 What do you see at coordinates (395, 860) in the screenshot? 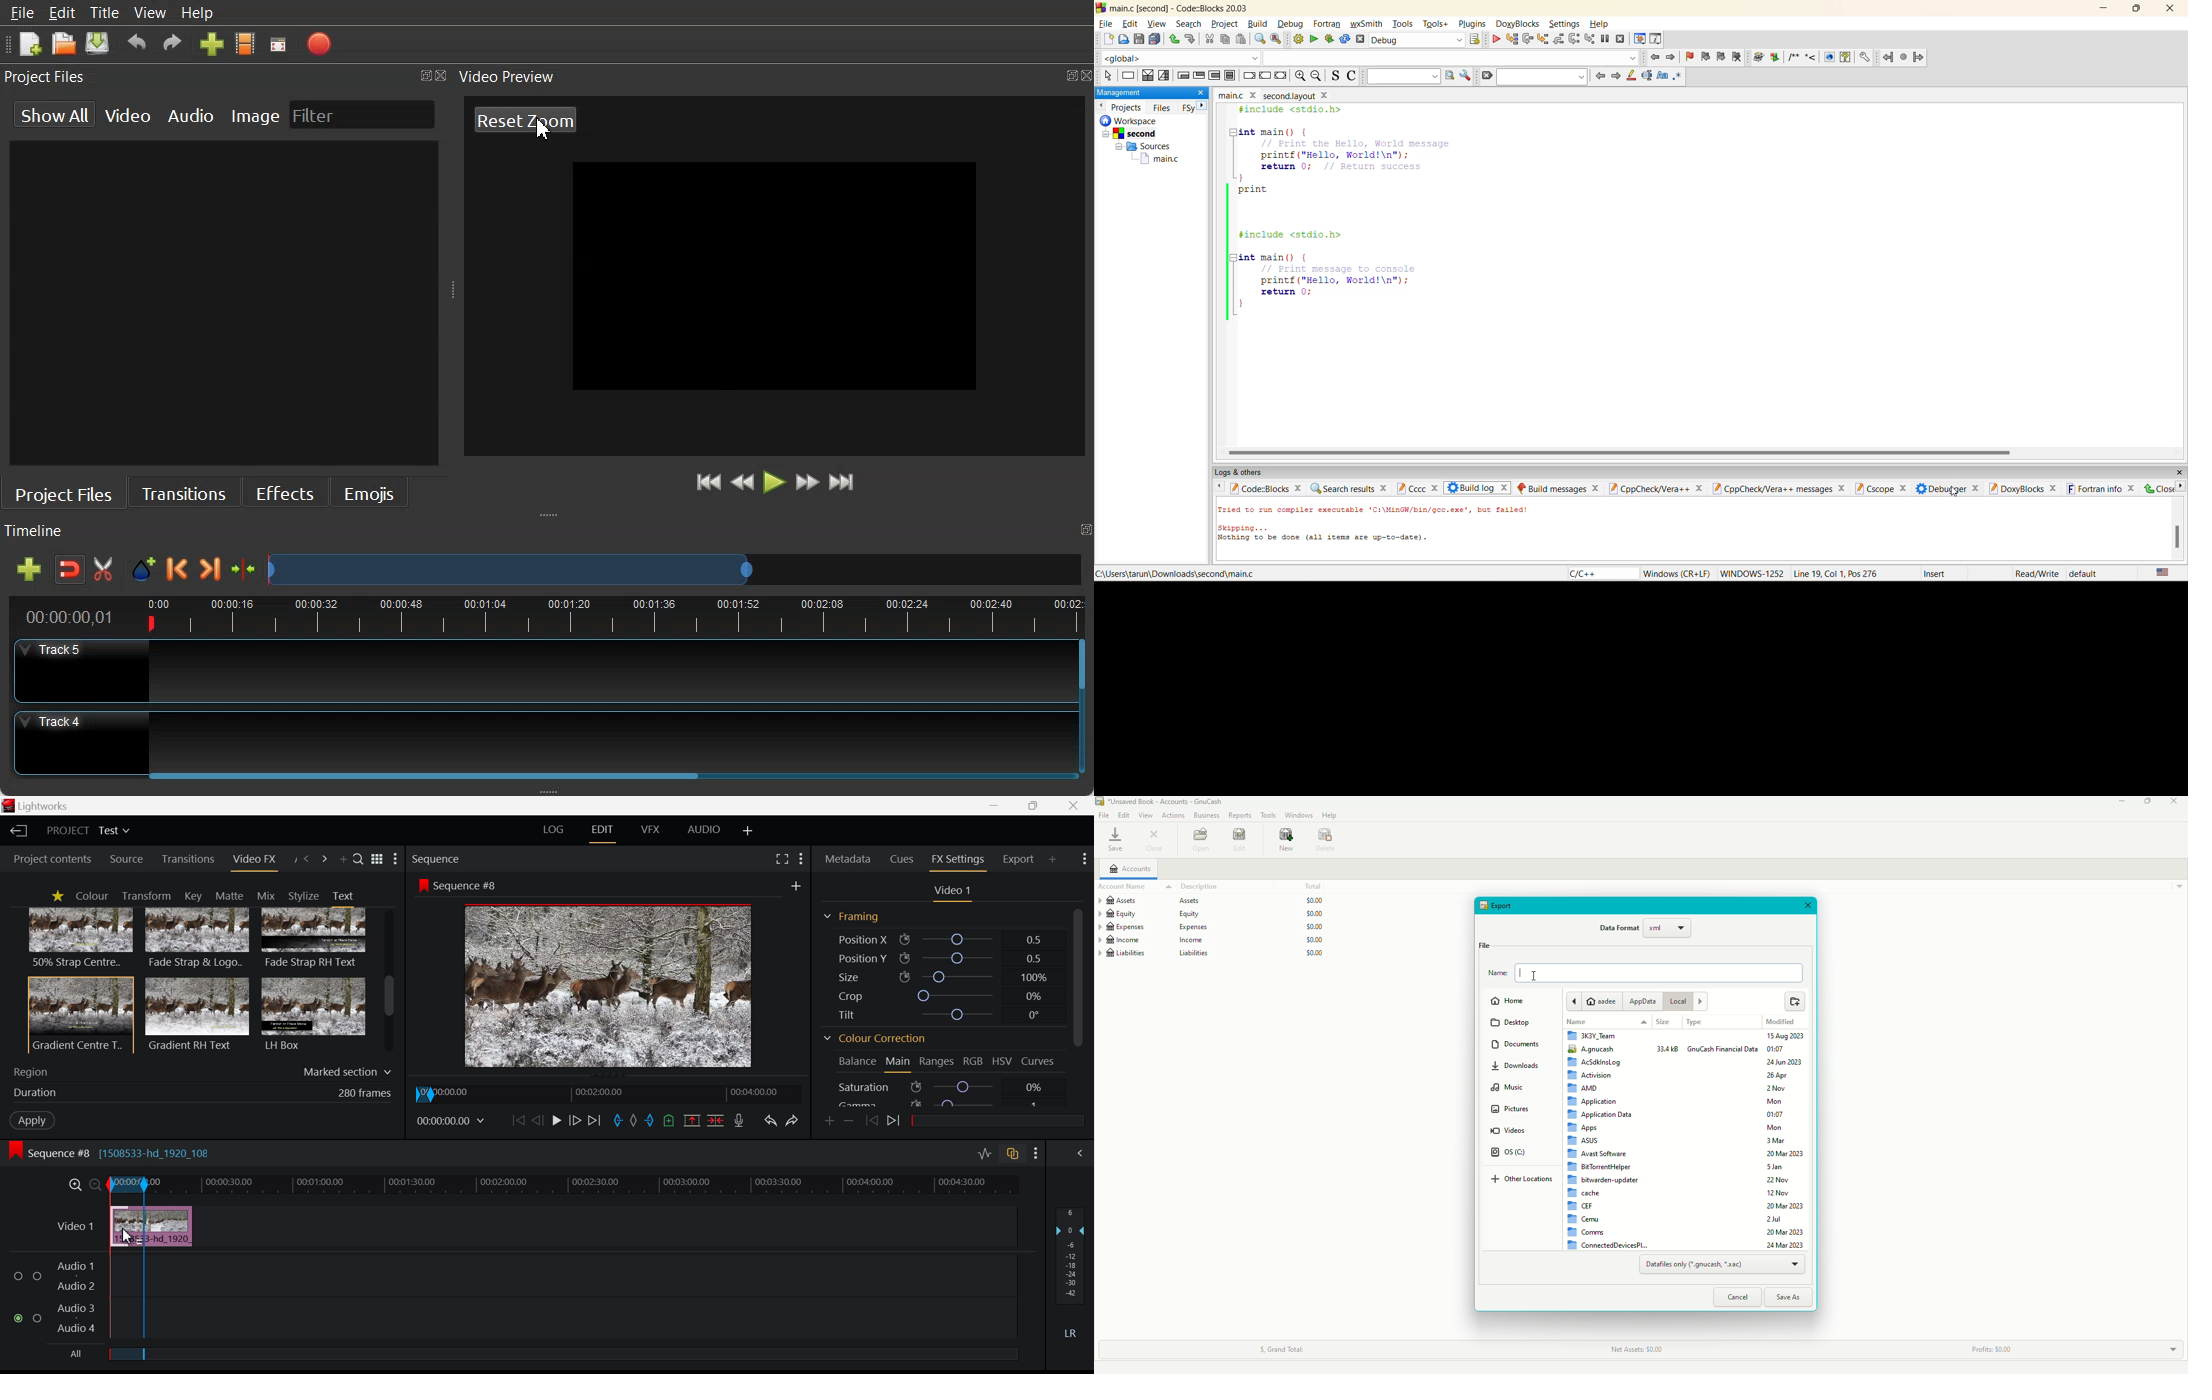
I see `Show Settings` at bounding box center [395, 860].